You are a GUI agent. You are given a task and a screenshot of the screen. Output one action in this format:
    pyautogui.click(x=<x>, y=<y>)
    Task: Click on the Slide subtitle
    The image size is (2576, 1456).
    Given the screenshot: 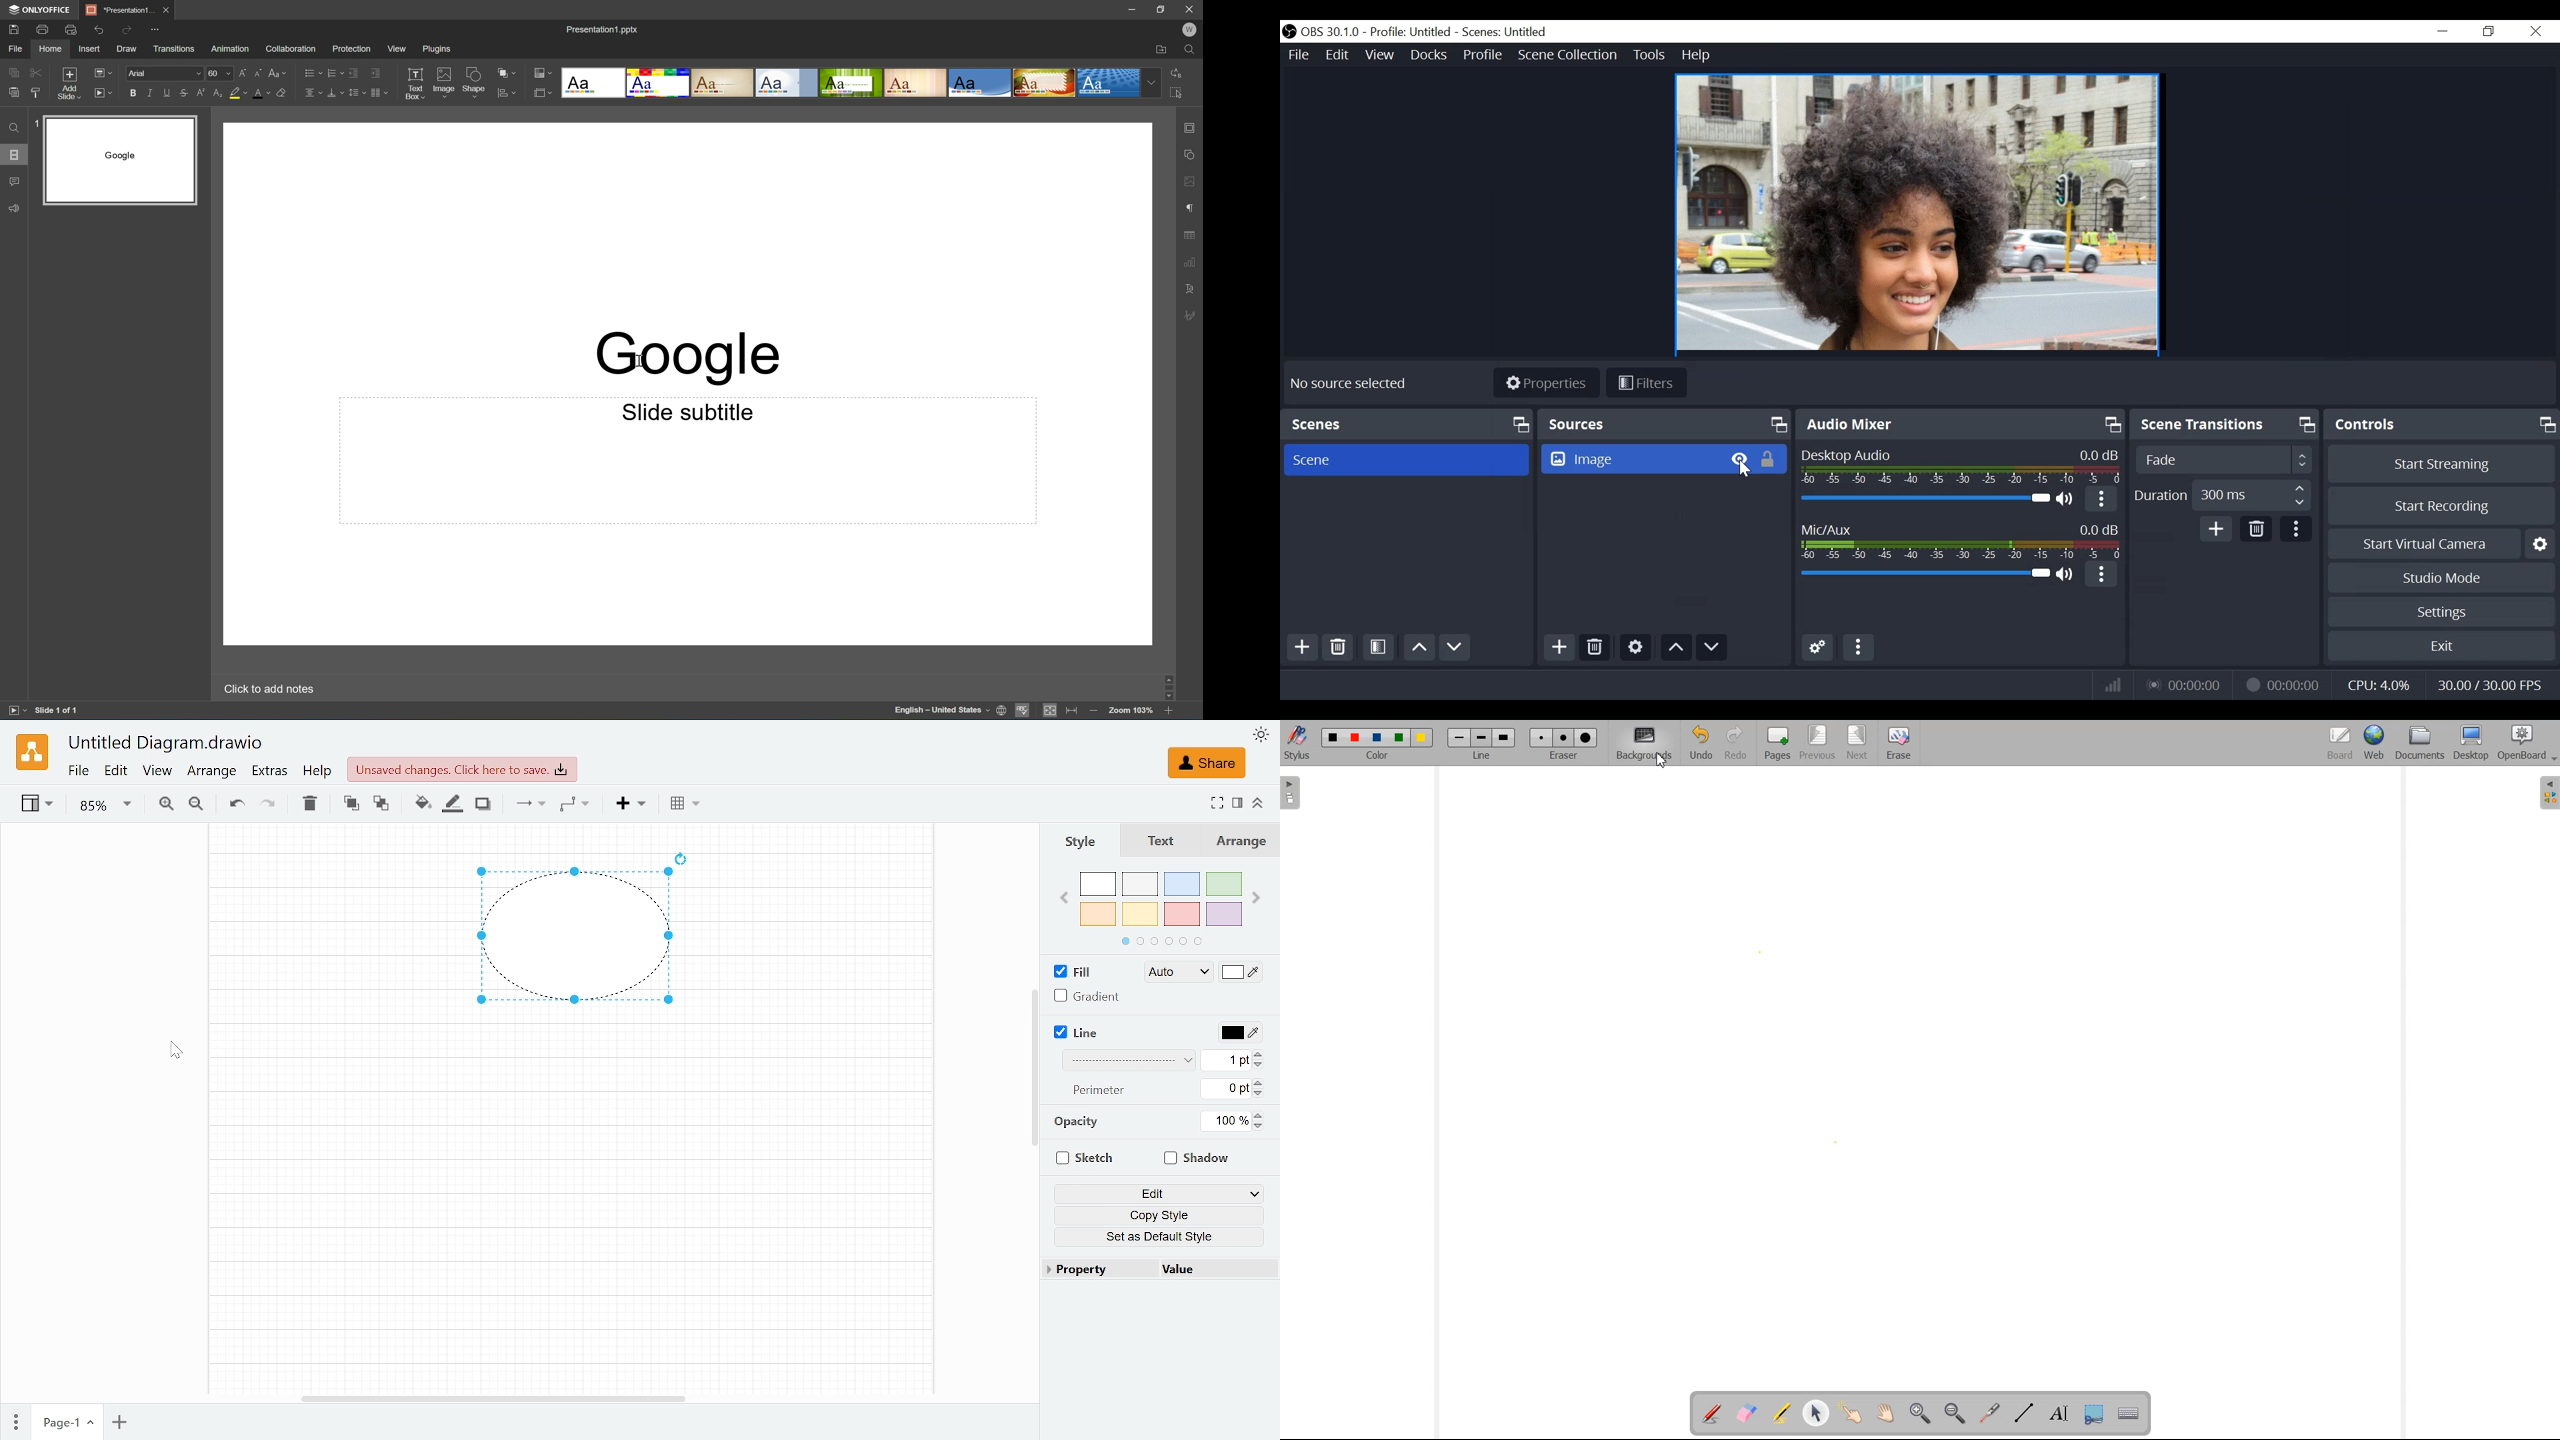 What is the action you would take?
    pyautogui.click(x=689, y=411)
    